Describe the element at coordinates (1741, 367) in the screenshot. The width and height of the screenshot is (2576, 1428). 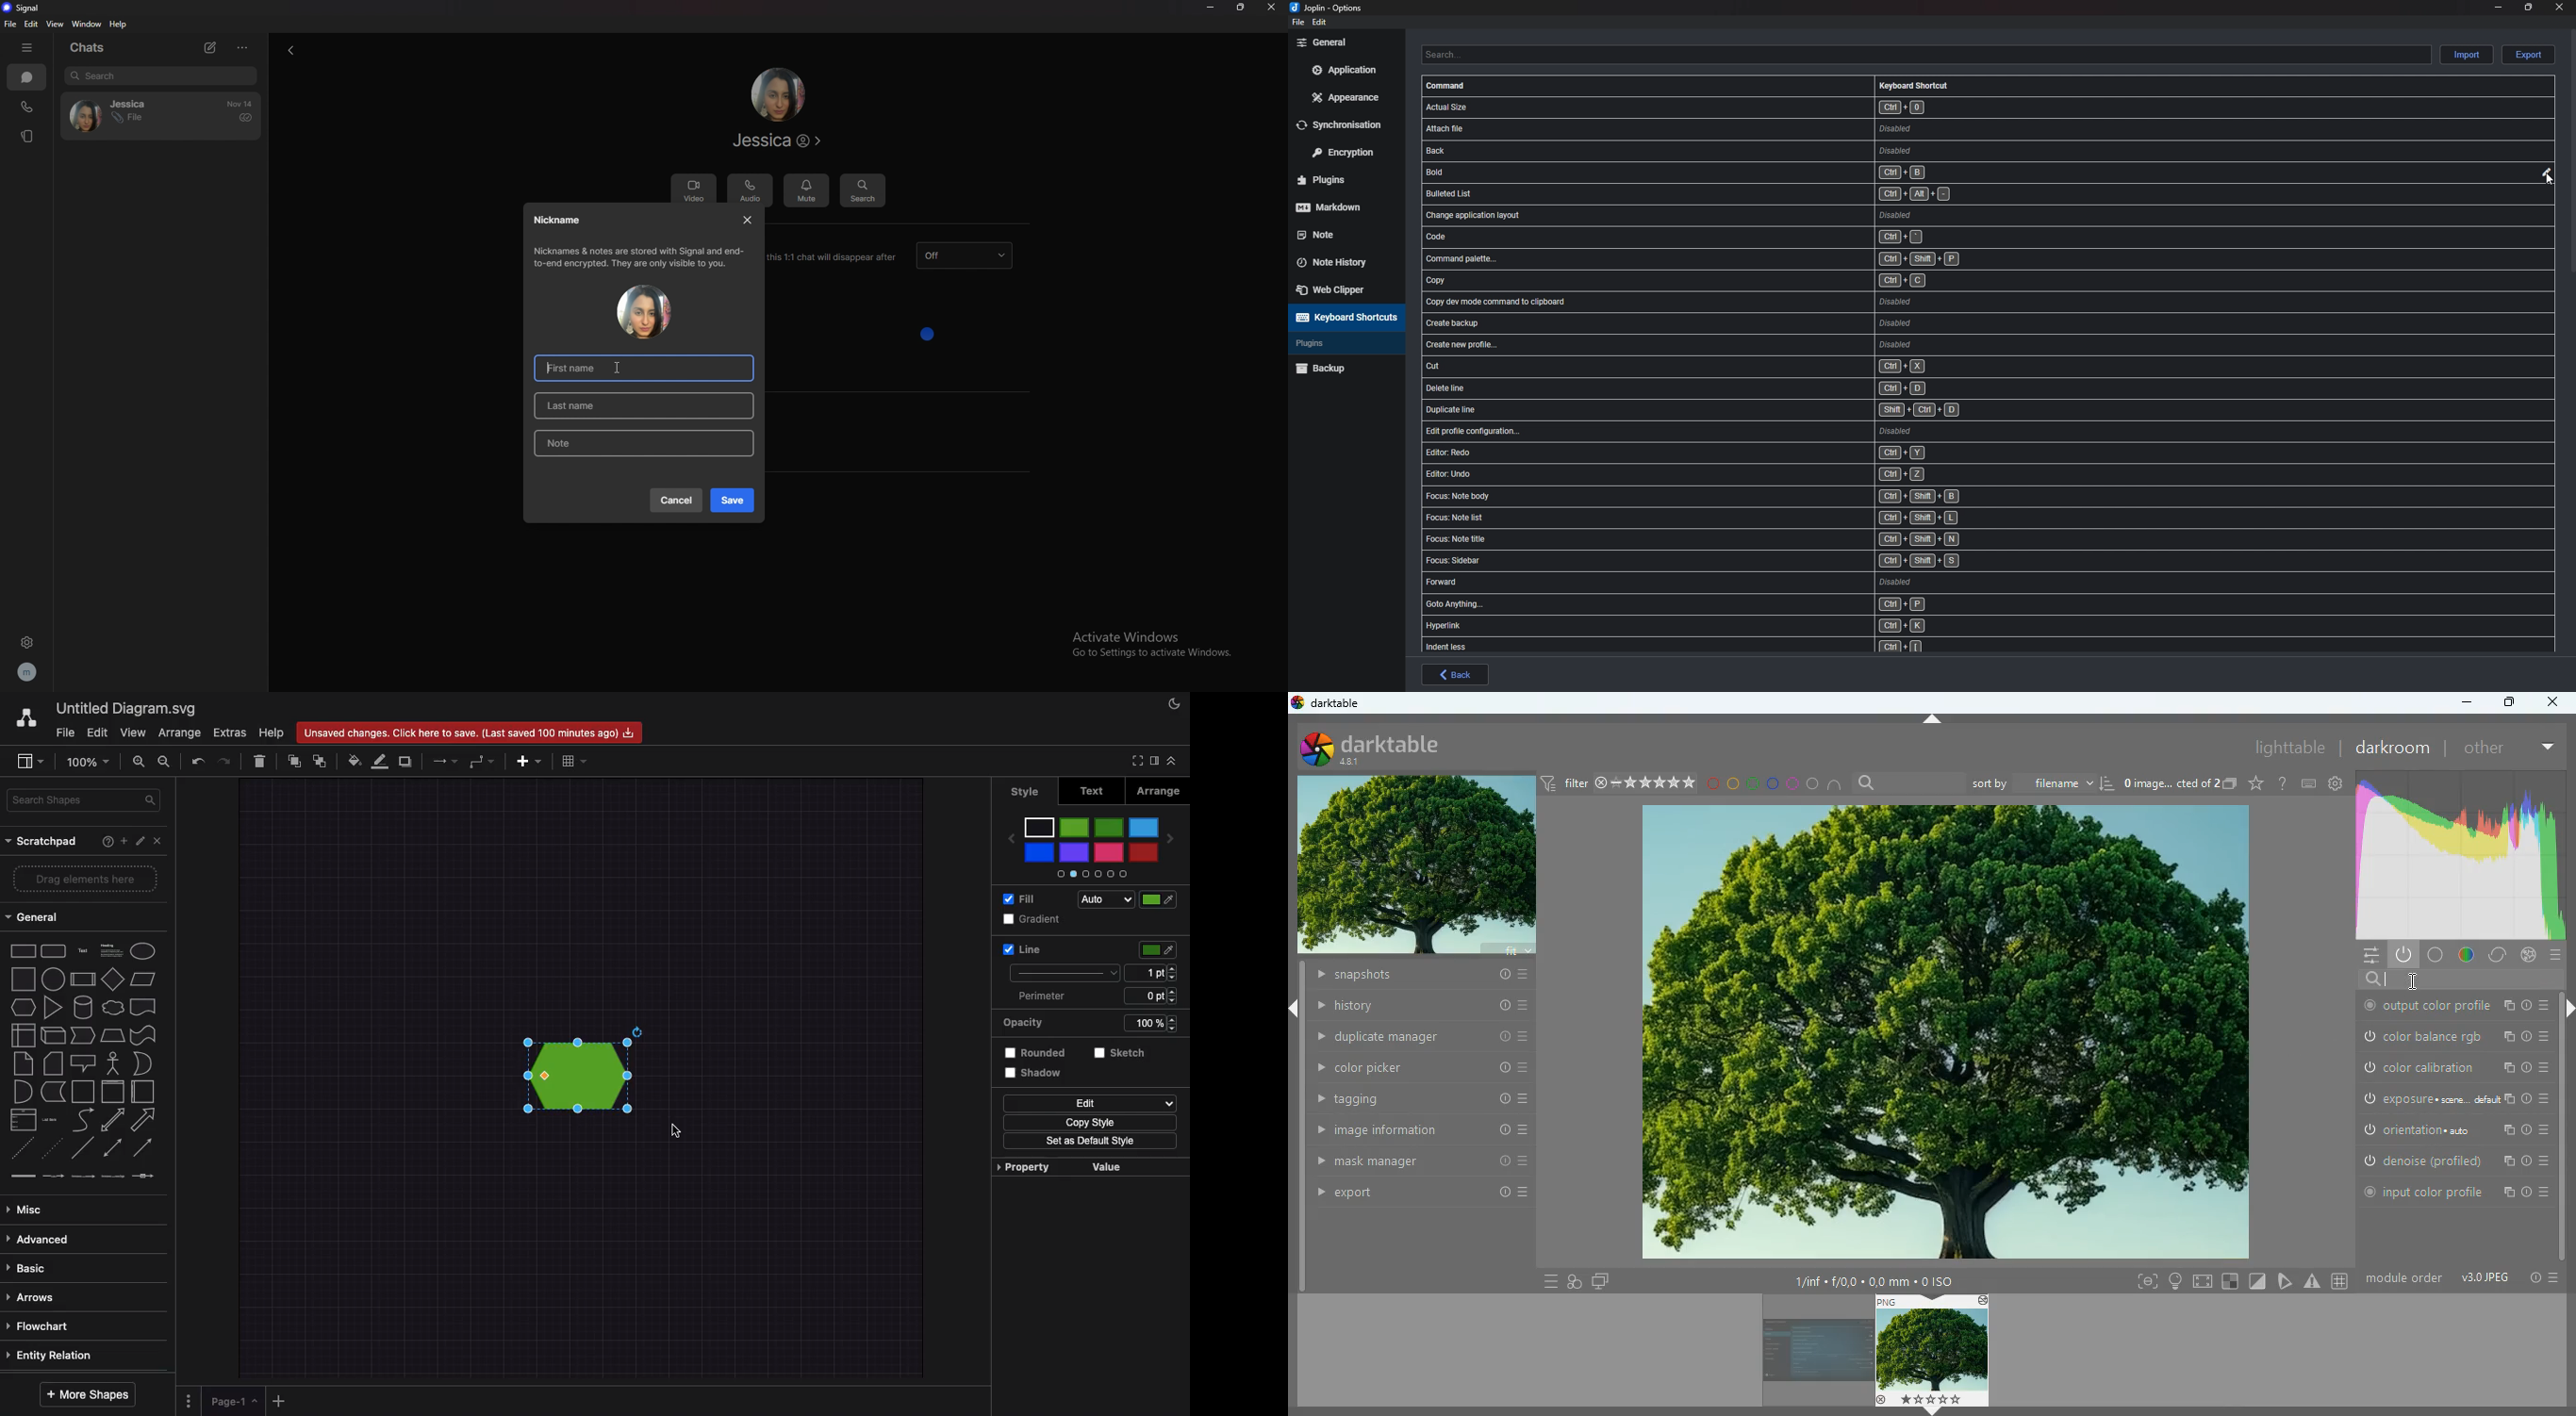
I see `shortcut` at that location.